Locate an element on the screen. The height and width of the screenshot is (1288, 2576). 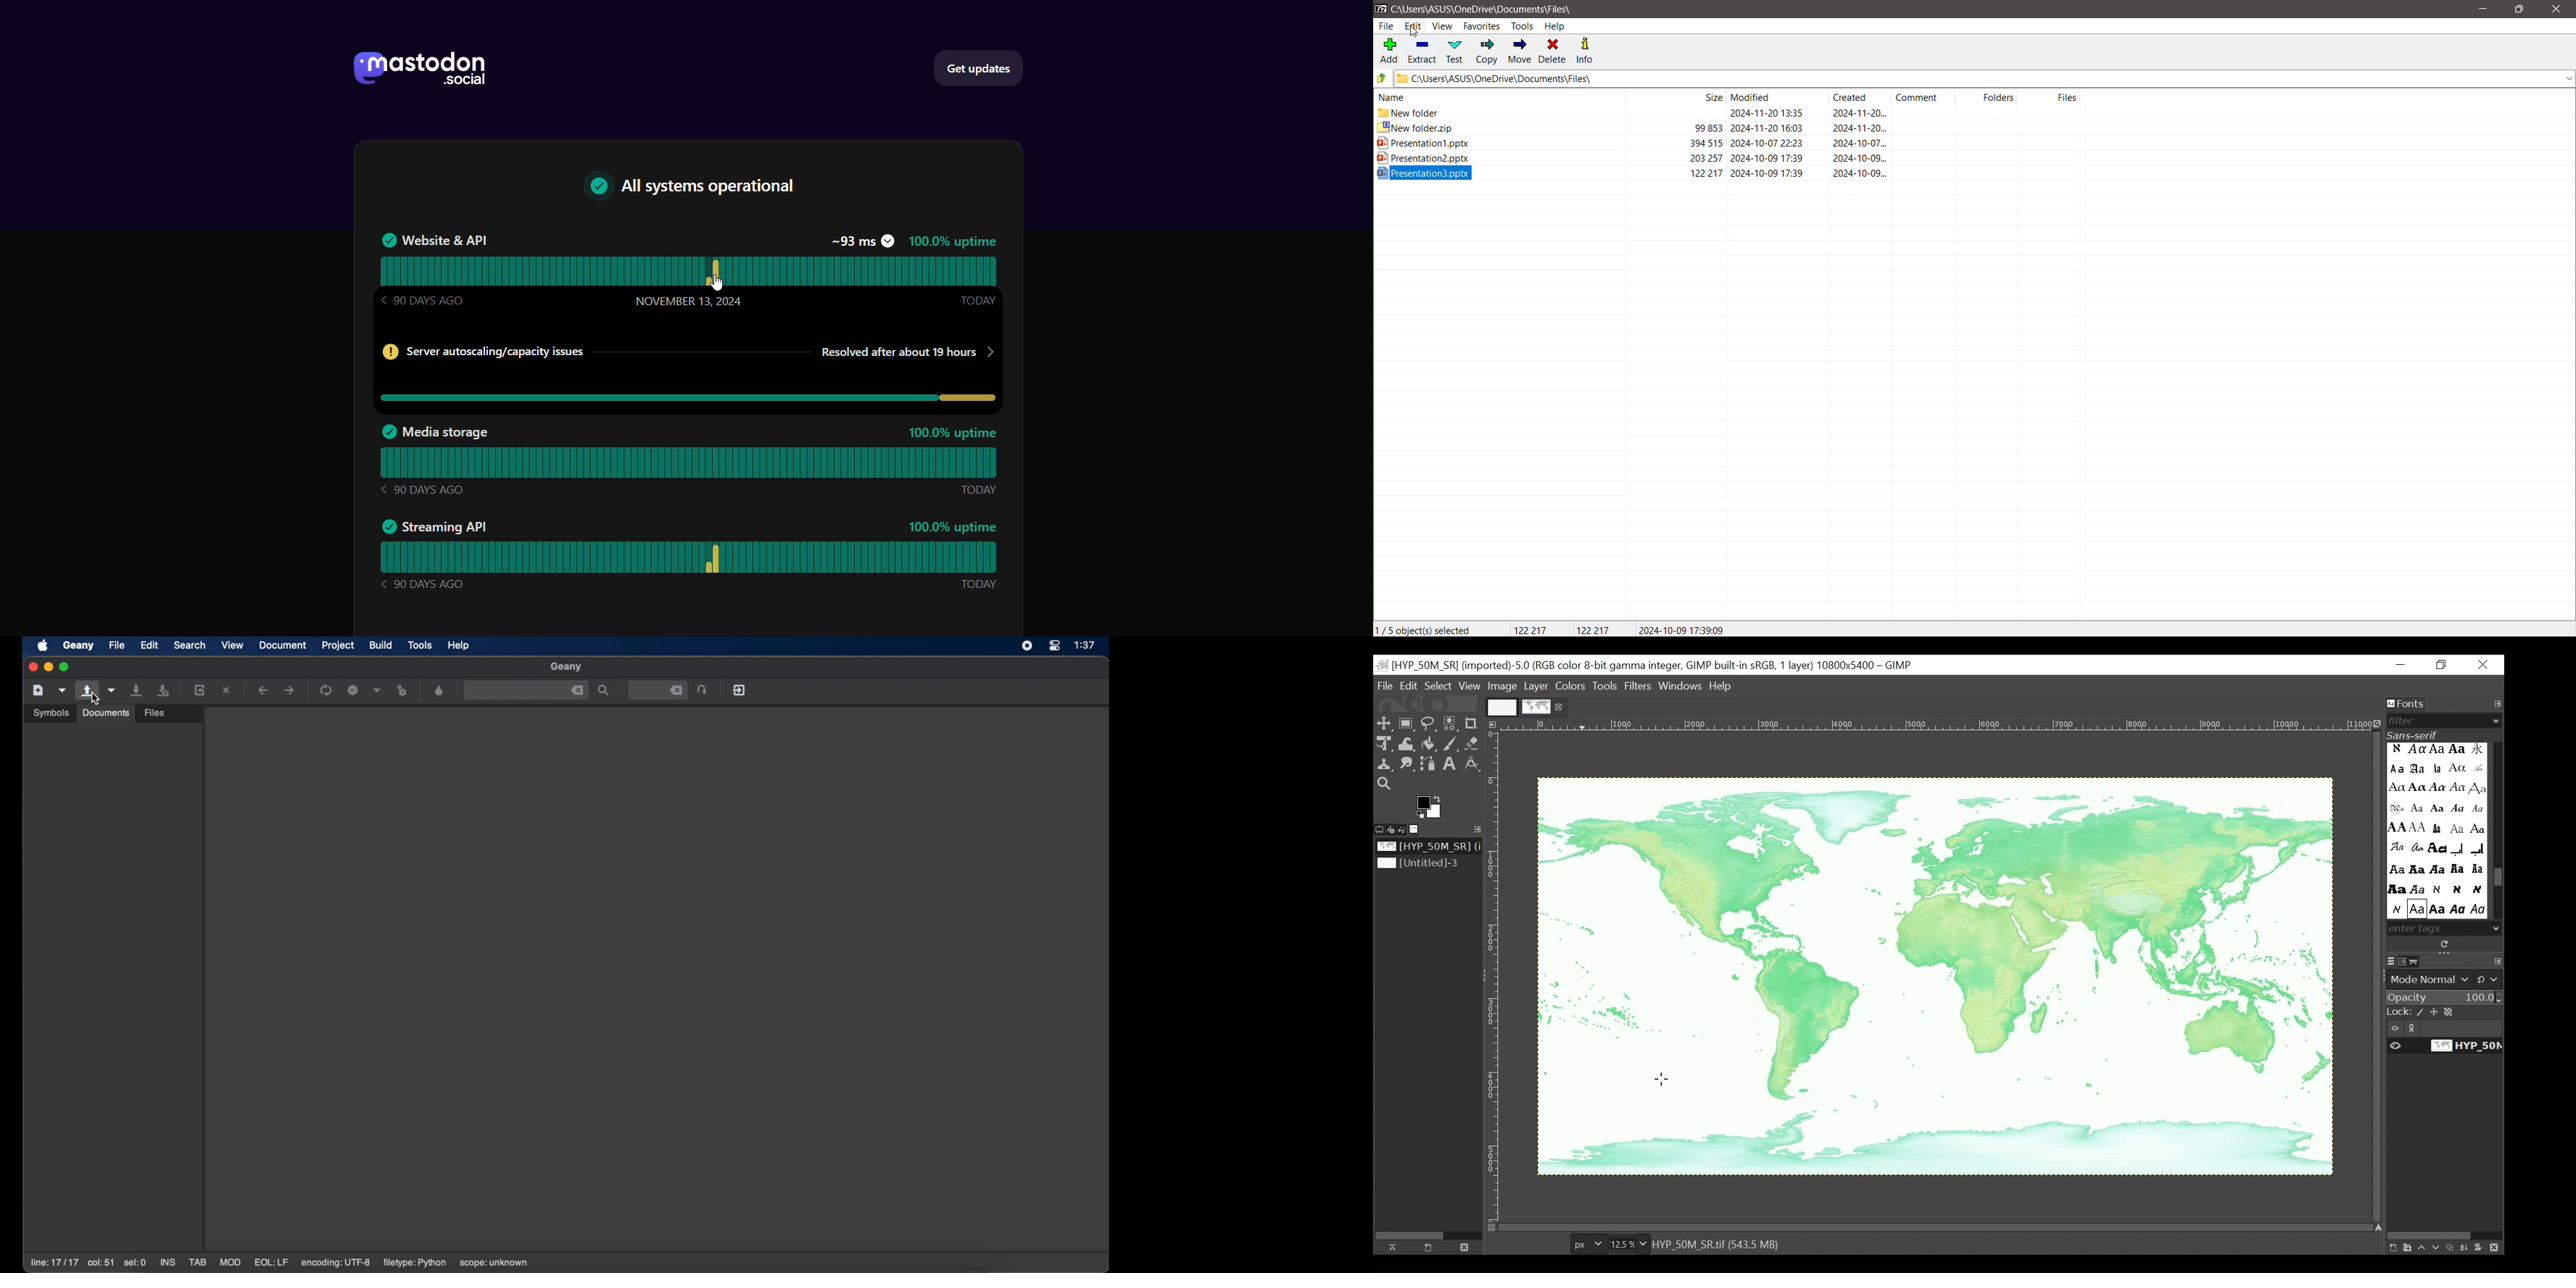
issues in Website and API is located at coordinates (690, 370).